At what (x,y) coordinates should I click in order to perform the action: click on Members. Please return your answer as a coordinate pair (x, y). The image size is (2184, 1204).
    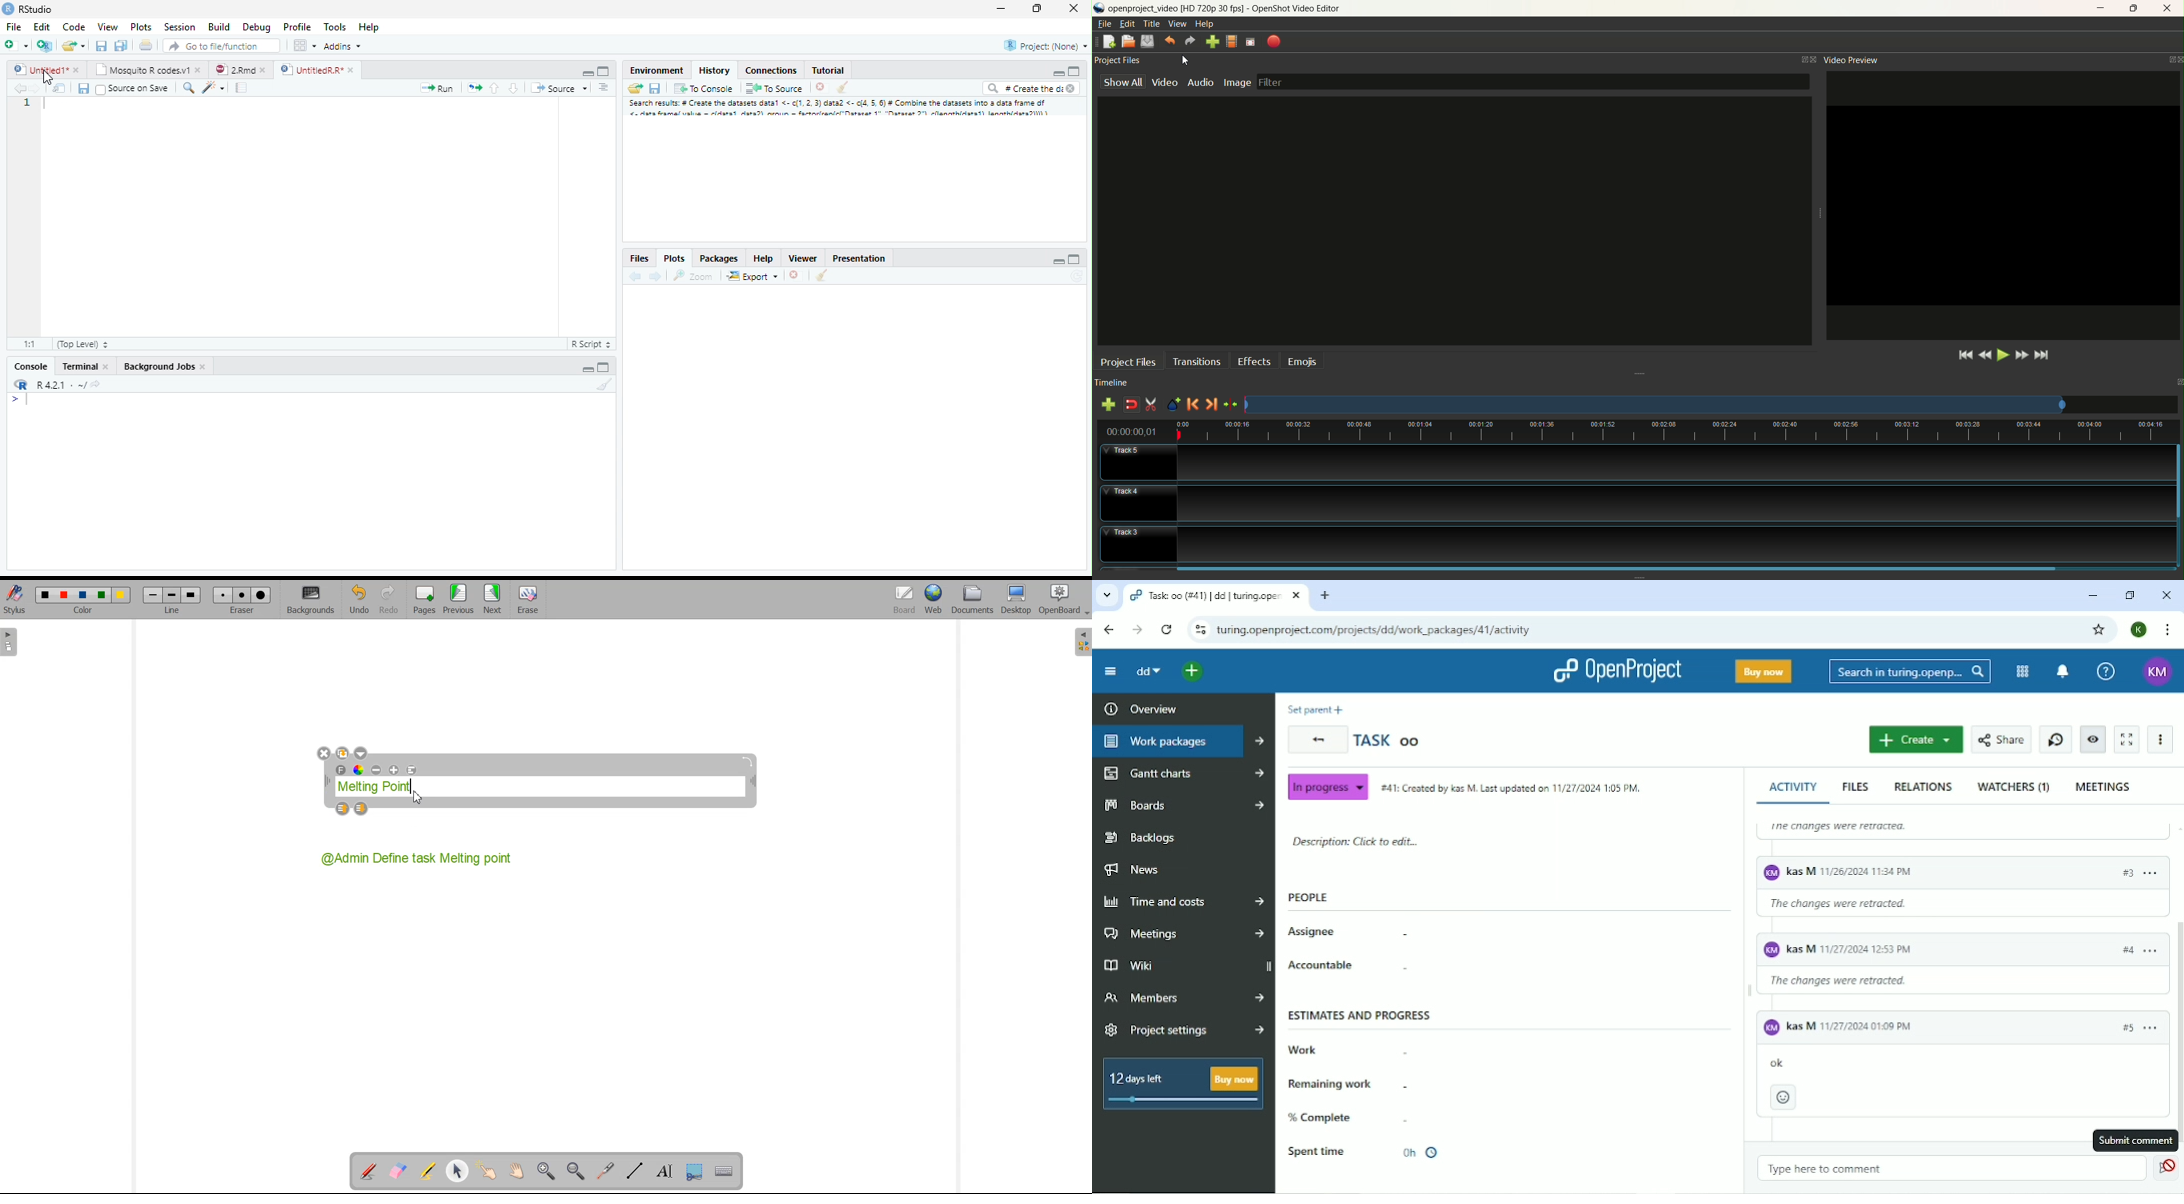
    Looking at the image, I should click on (1184, 996).